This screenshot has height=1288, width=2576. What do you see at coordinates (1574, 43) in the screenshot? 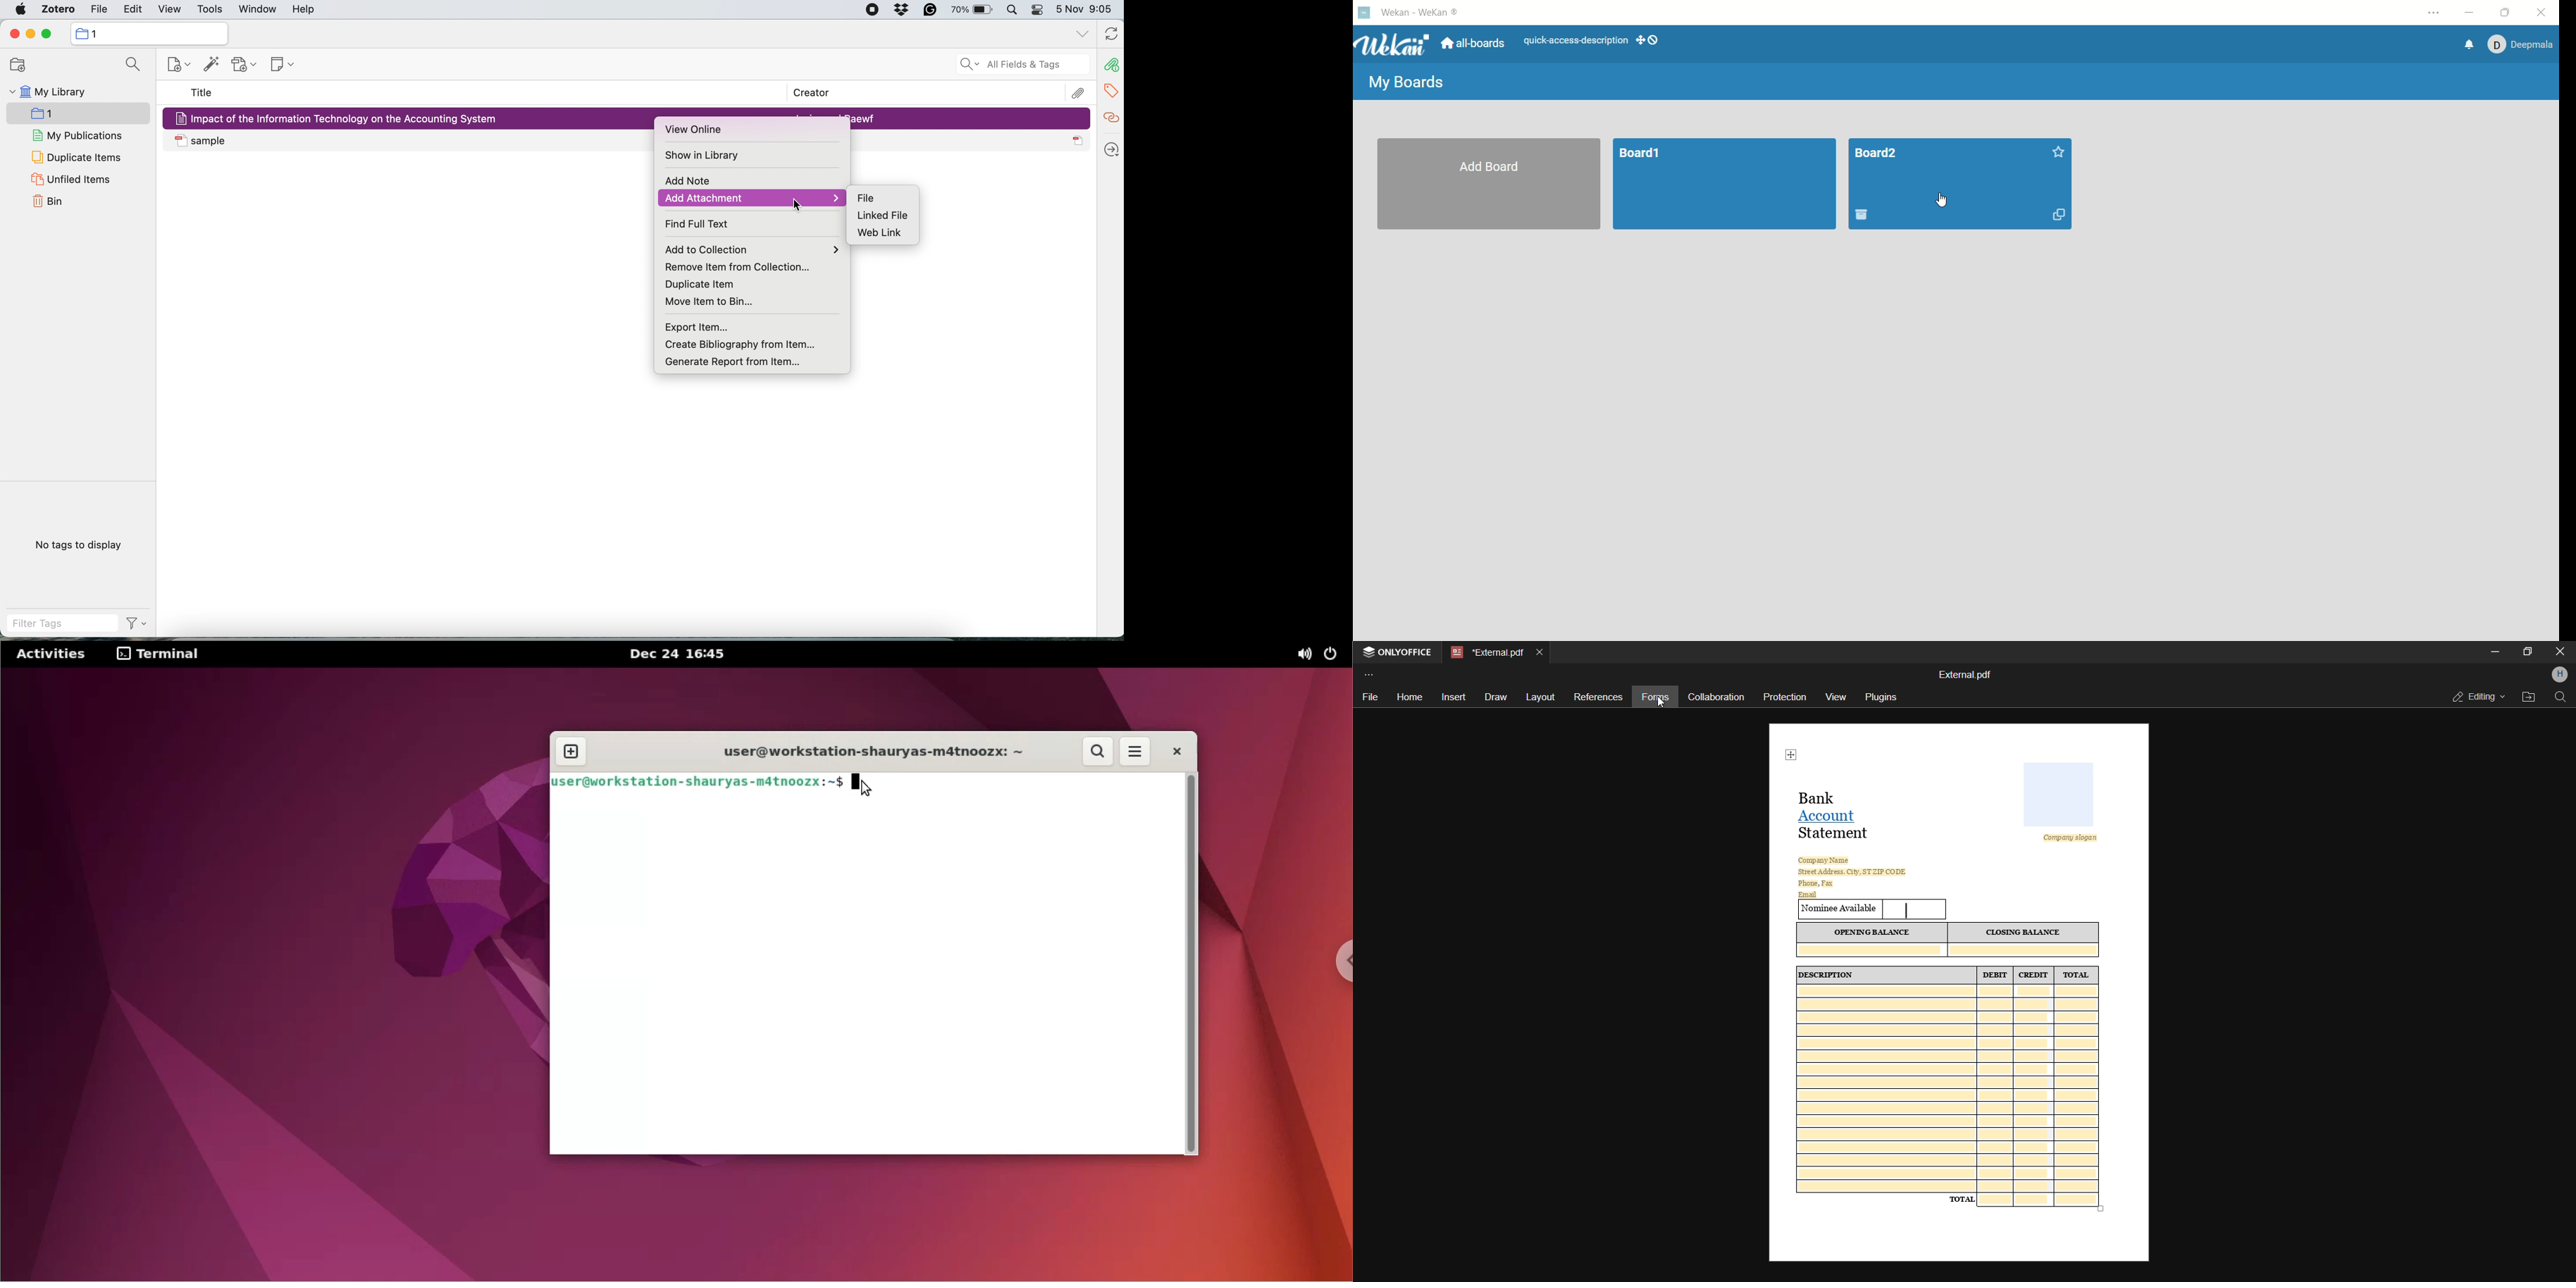
I see `text` at bounding box center [1574, 43].